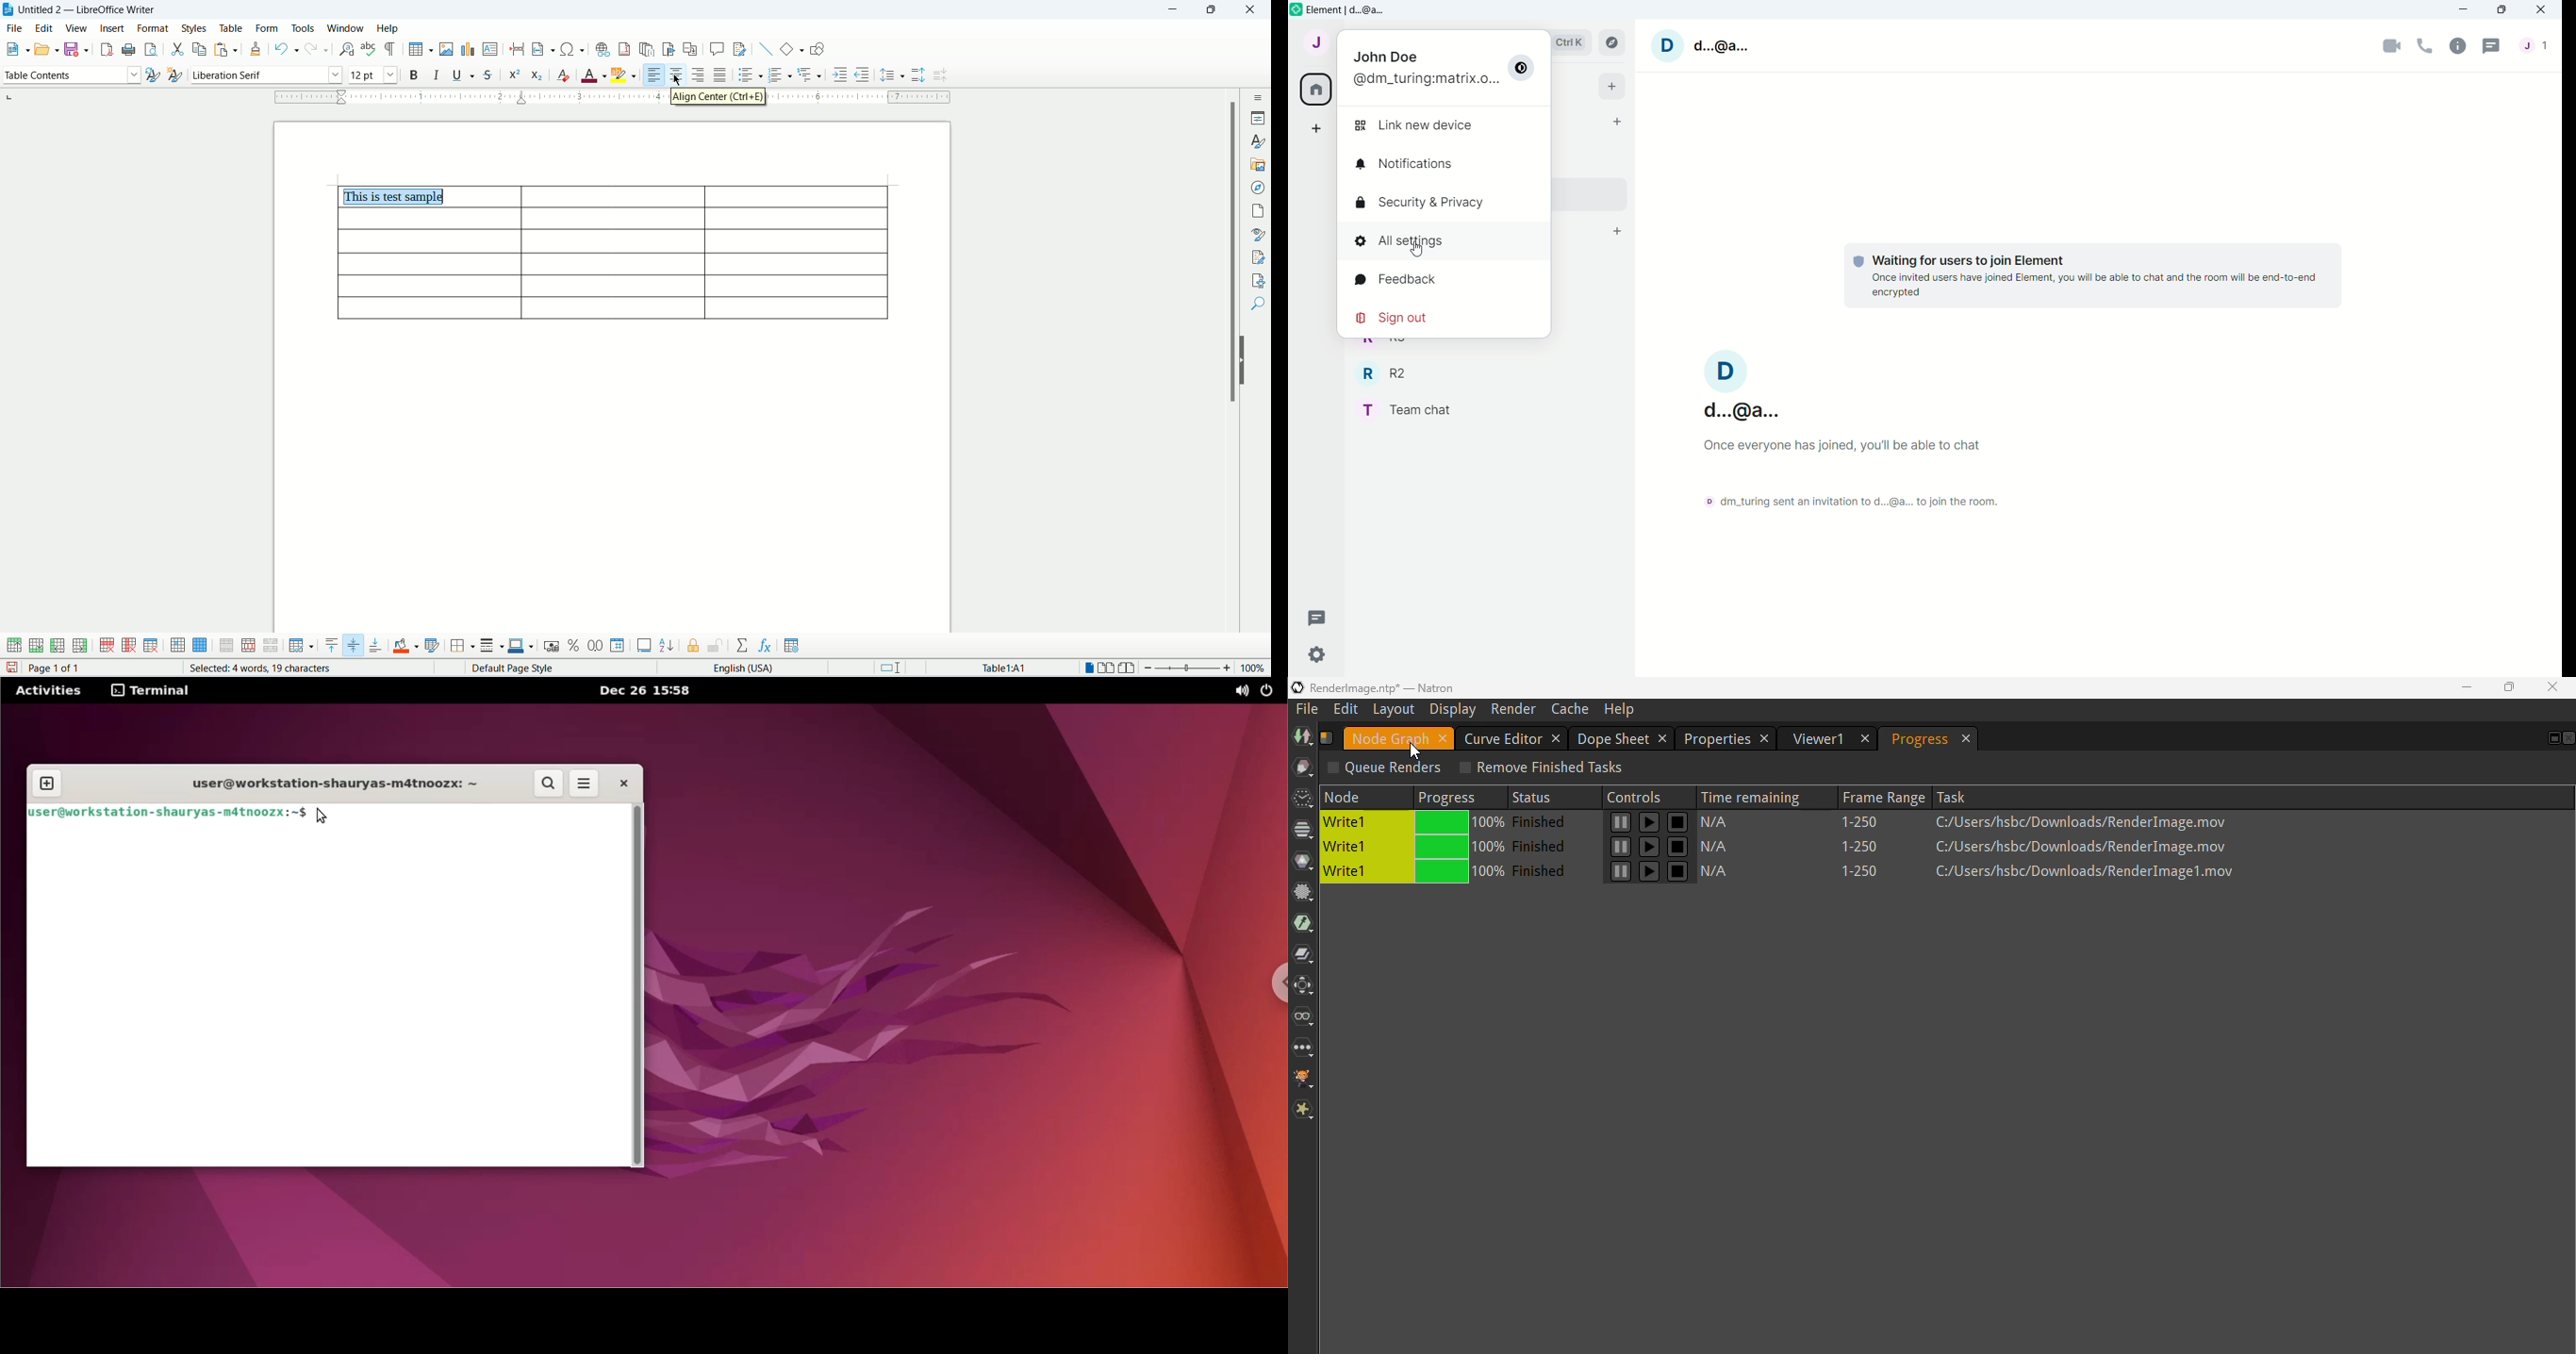 Image resolution: width=2576 pixels, height=1372 pixels. What do you see at coordinates (57, 647) in the screenshot?
I see `insert columns before` at bounding box center [57, 647].